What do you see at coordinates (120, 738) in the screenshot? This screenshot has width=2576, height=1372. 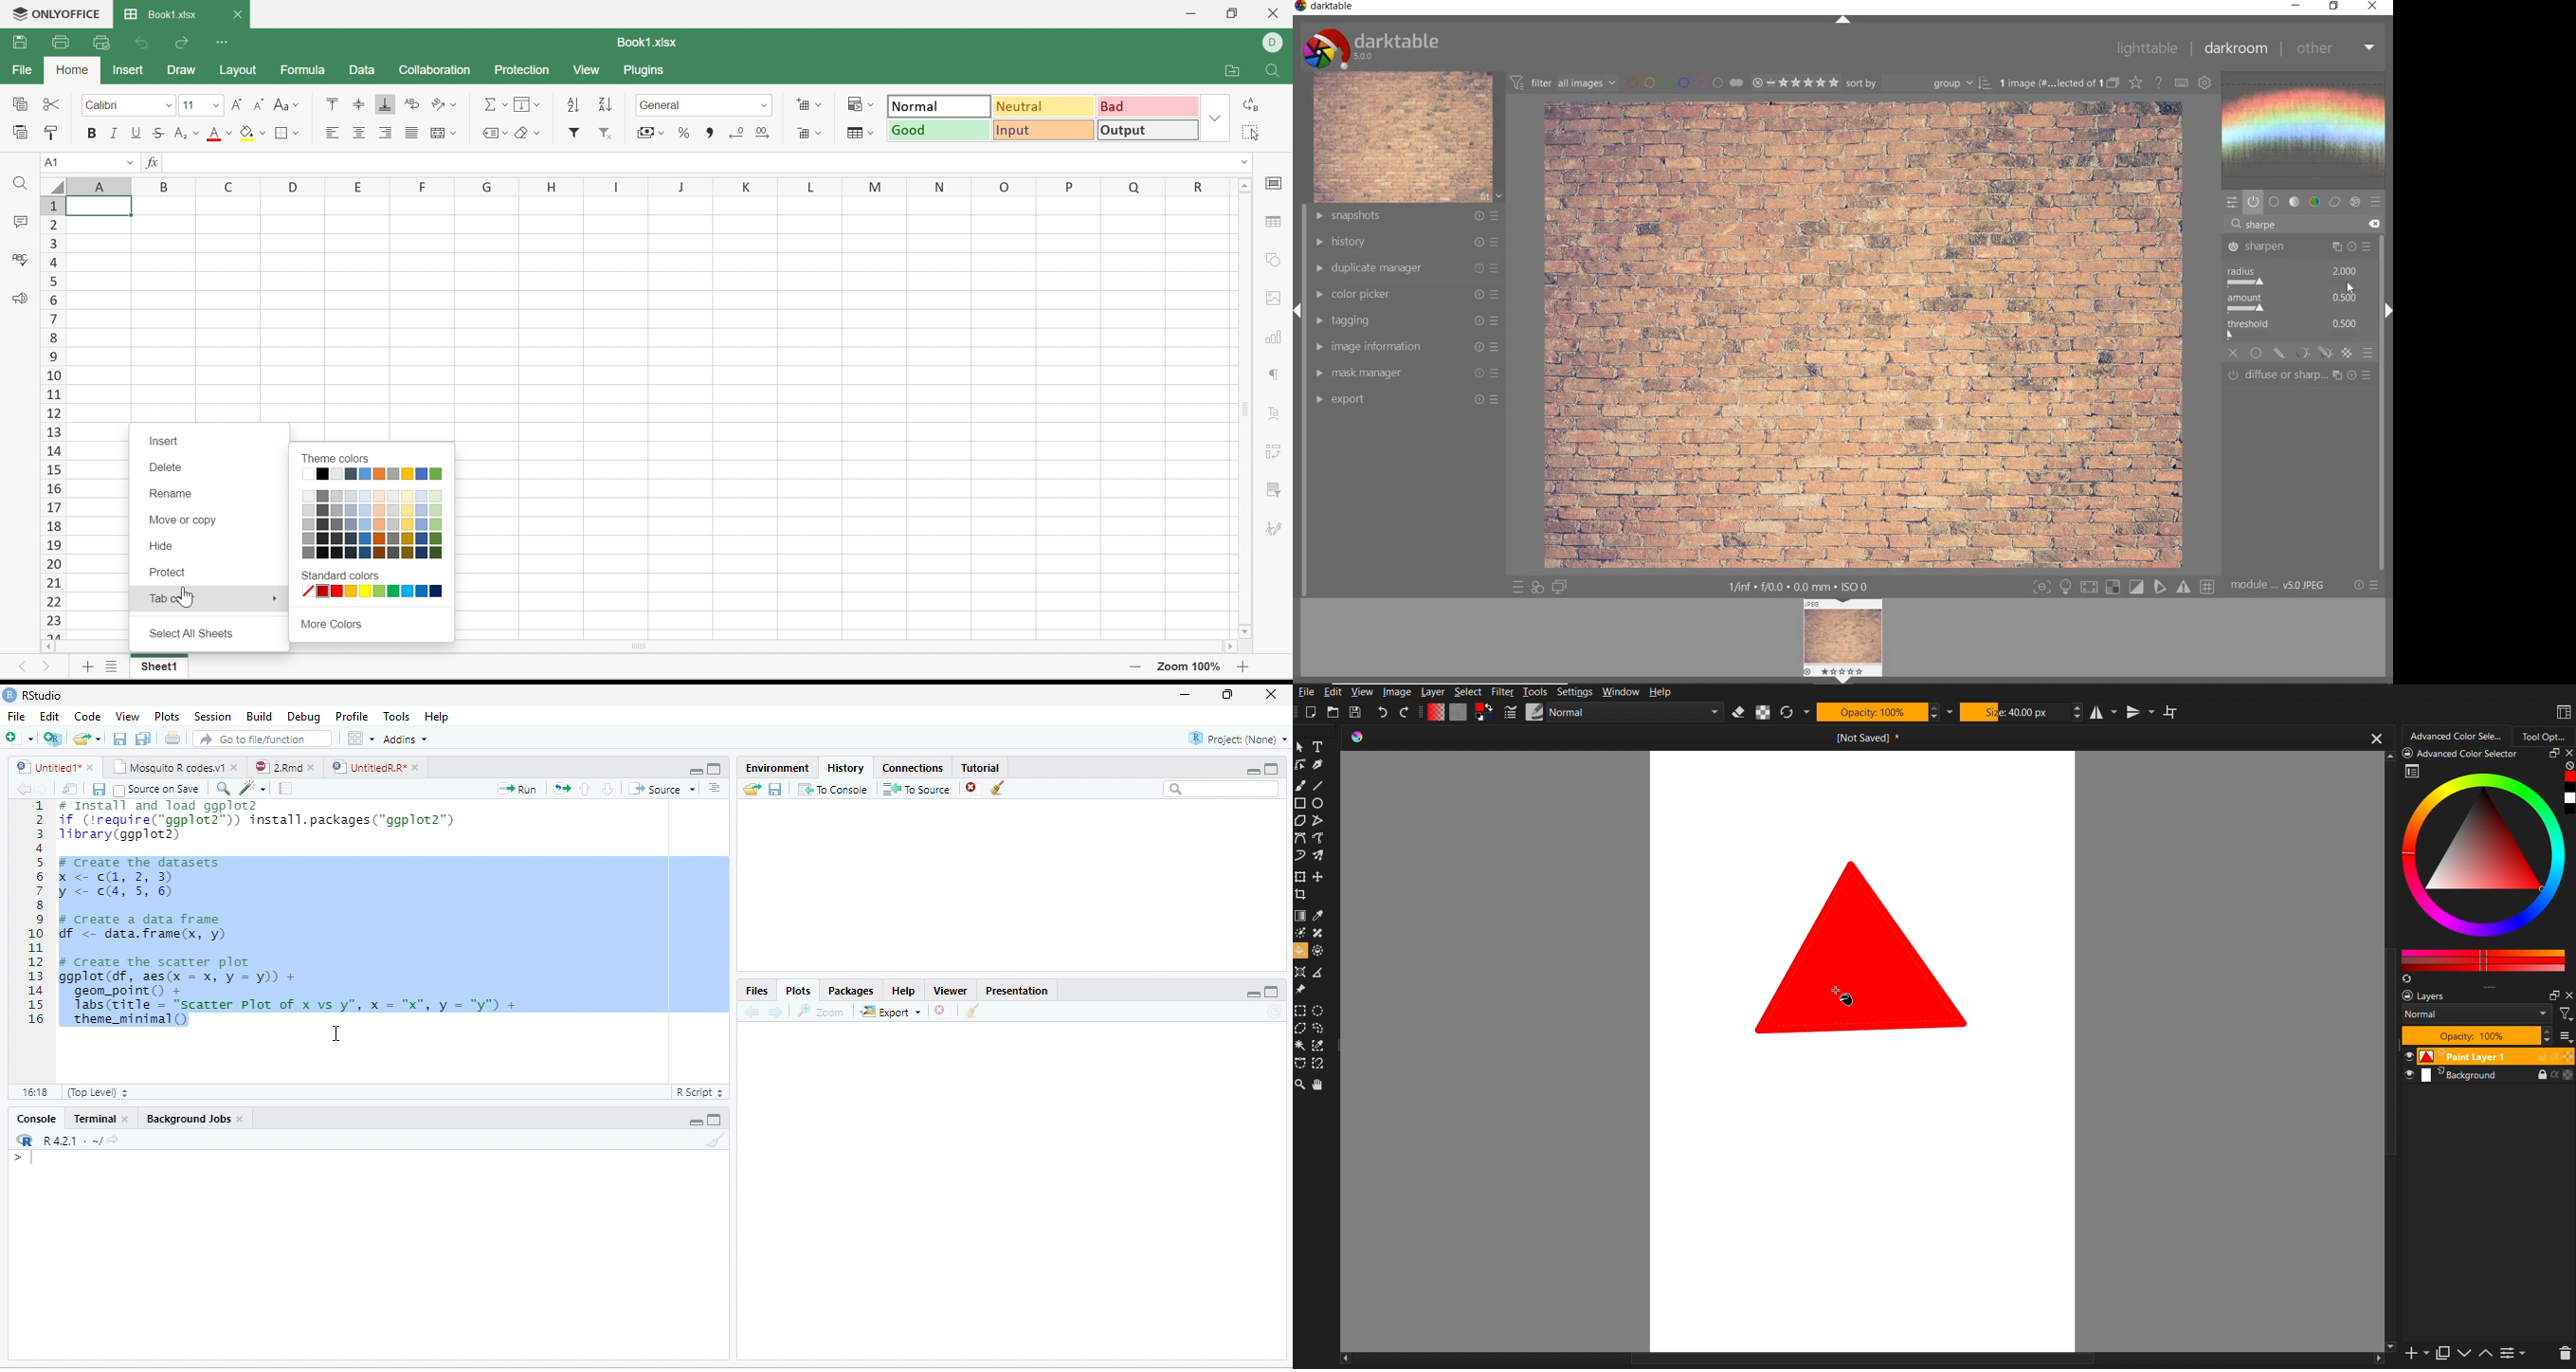 I see `Save current document` at bounding box center [120, 738].